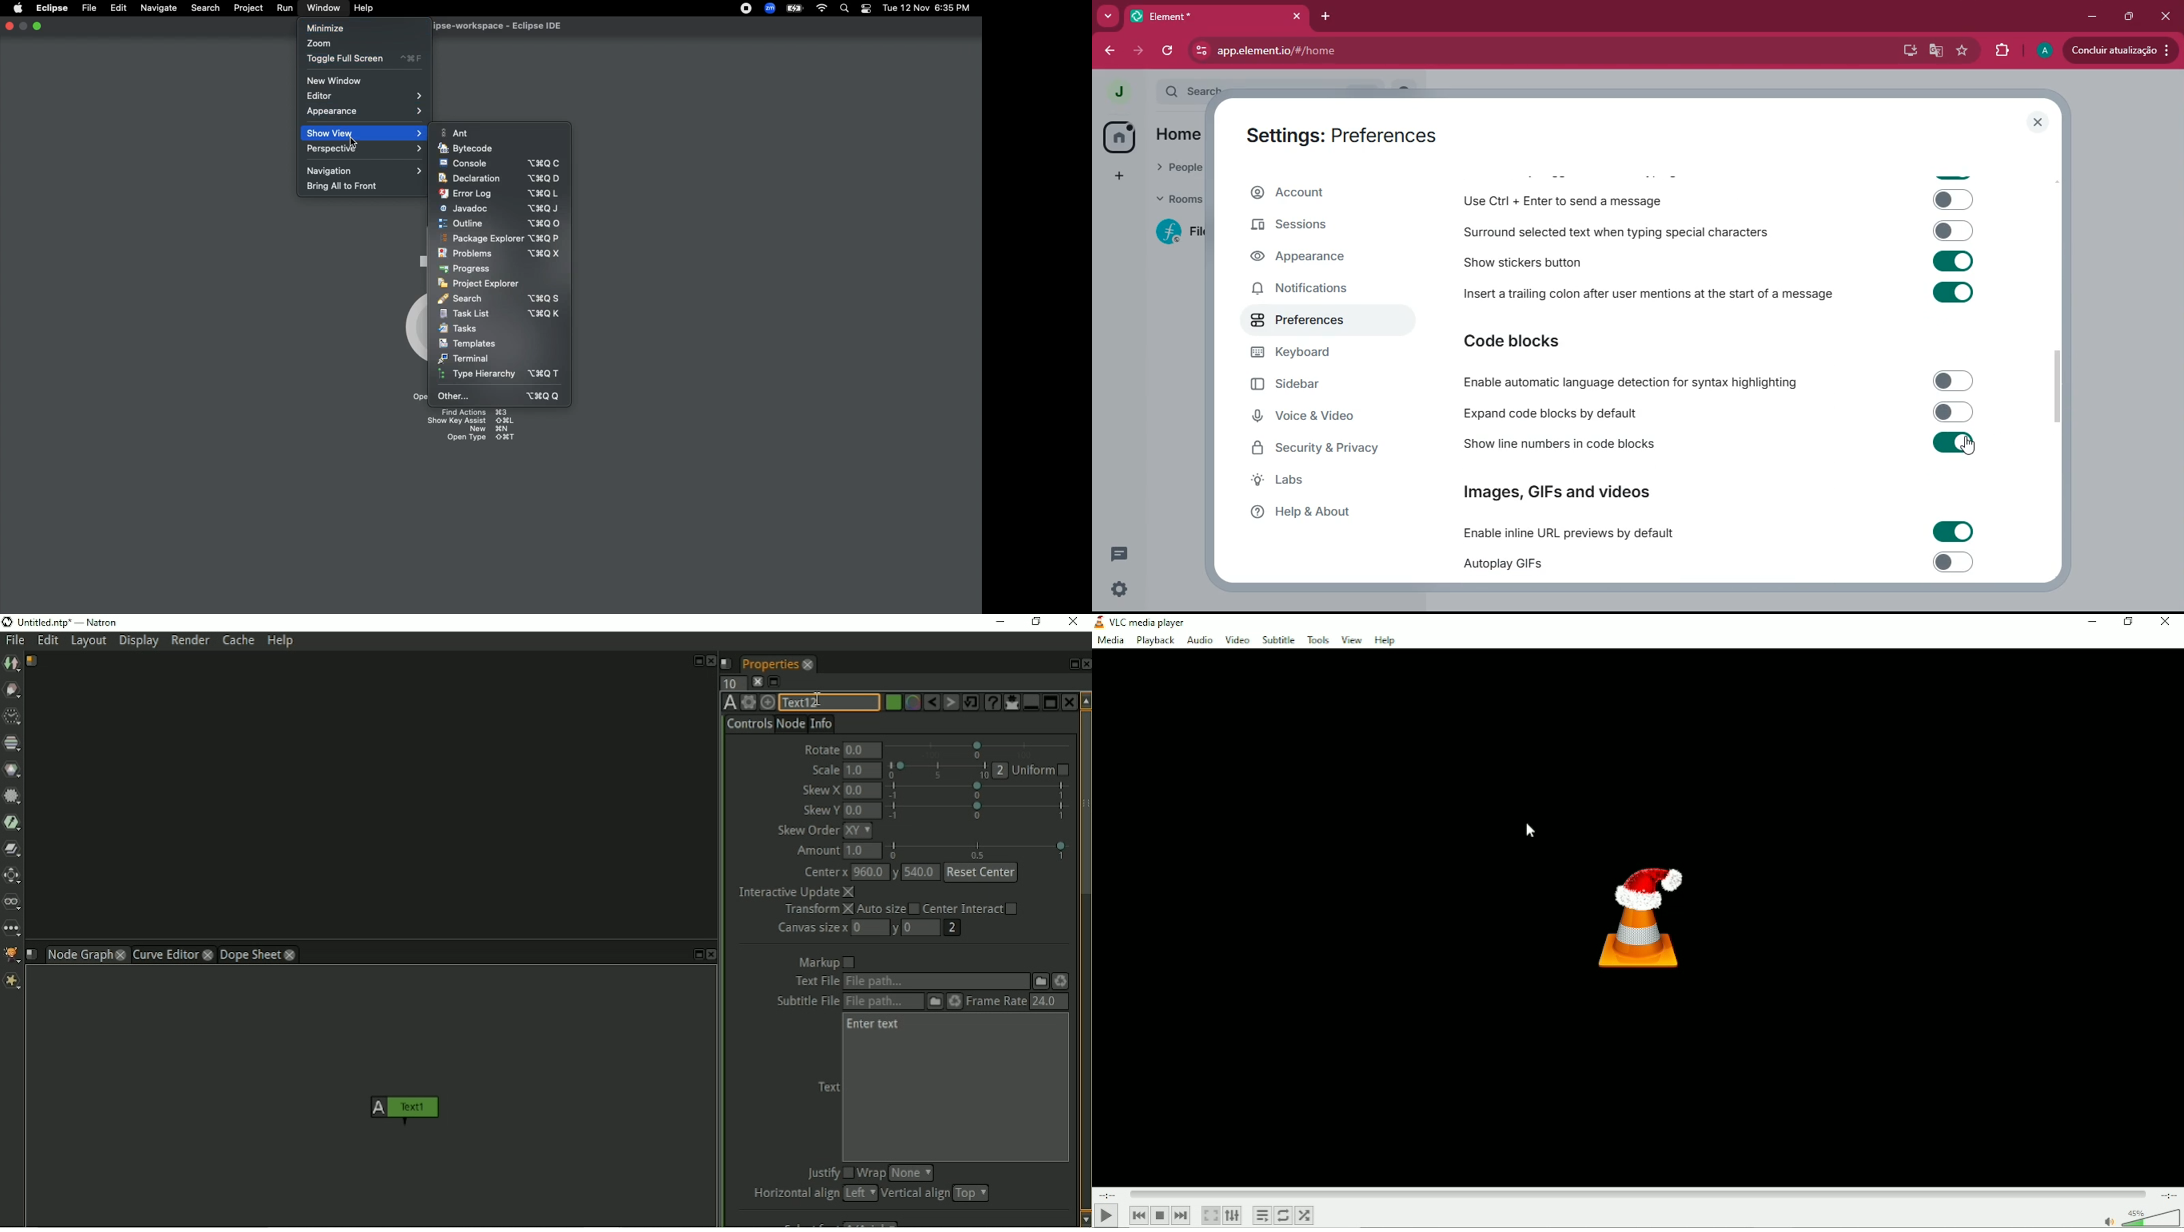  I want to click on Show line numbers in code blocks, so click(1716, 446).